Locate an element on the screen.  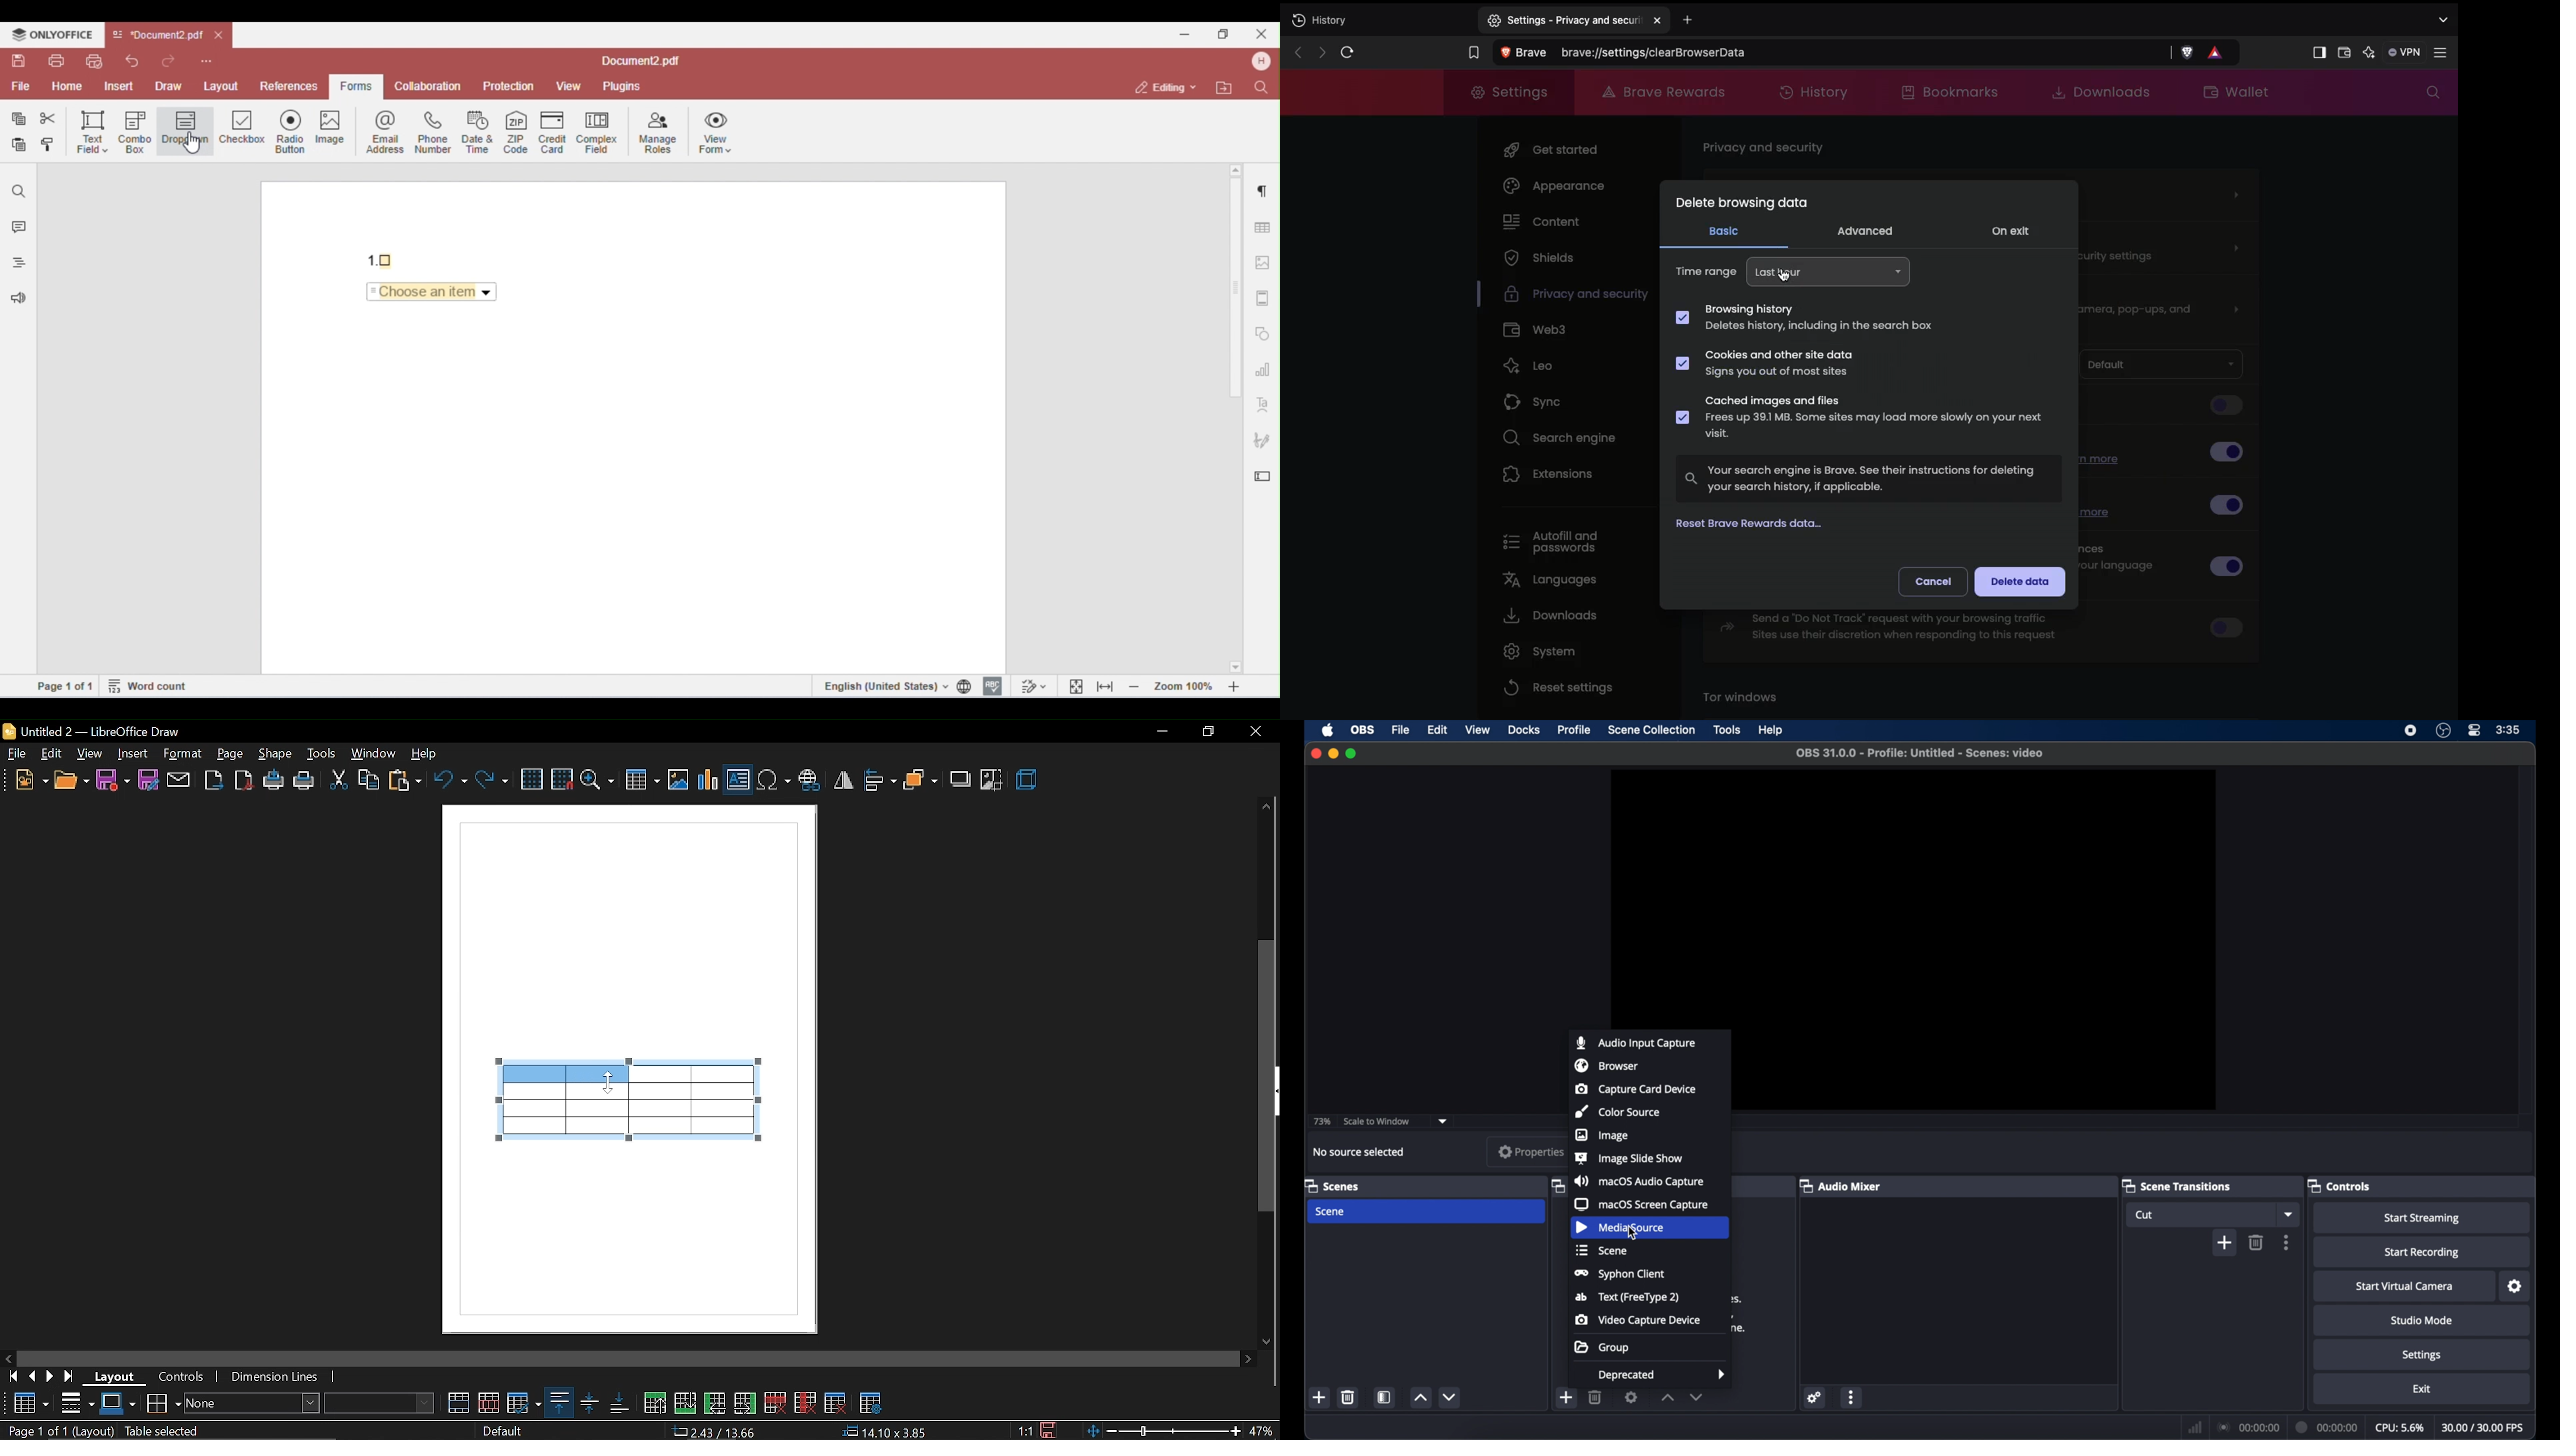
close is located at coordinates (1315, 755).